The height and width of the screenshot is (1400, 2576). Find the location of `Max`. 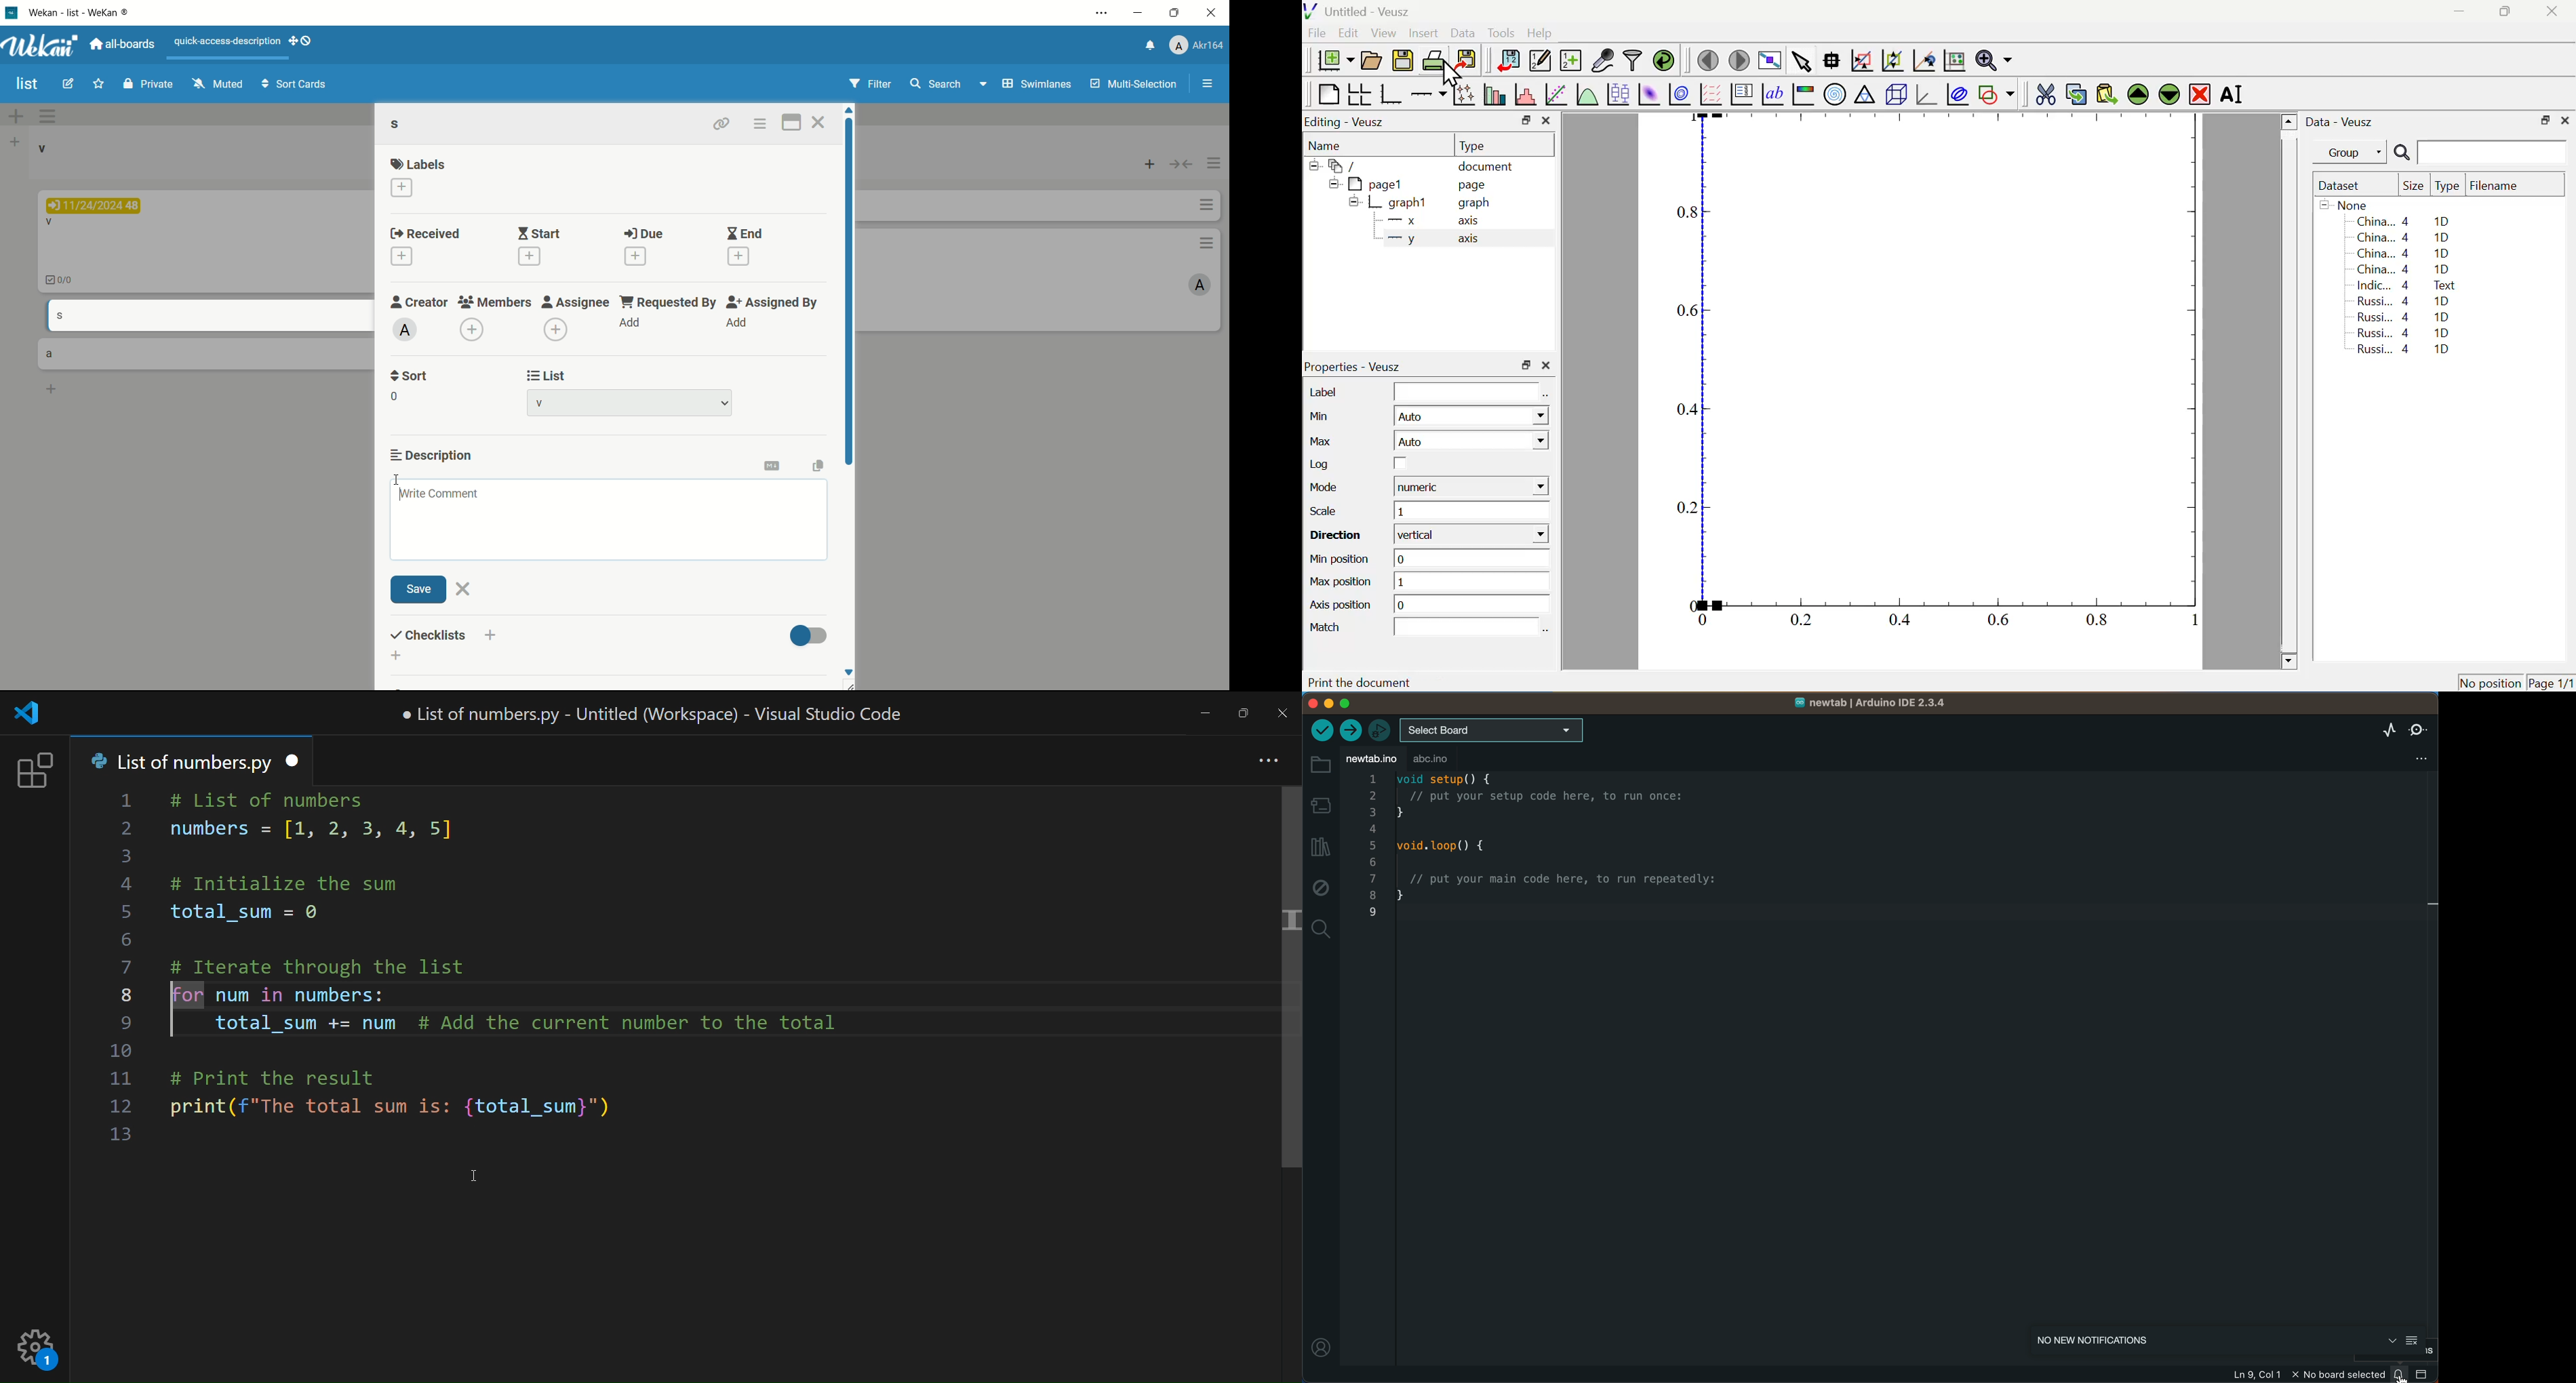

Max is located at coordinates (1322, 441).